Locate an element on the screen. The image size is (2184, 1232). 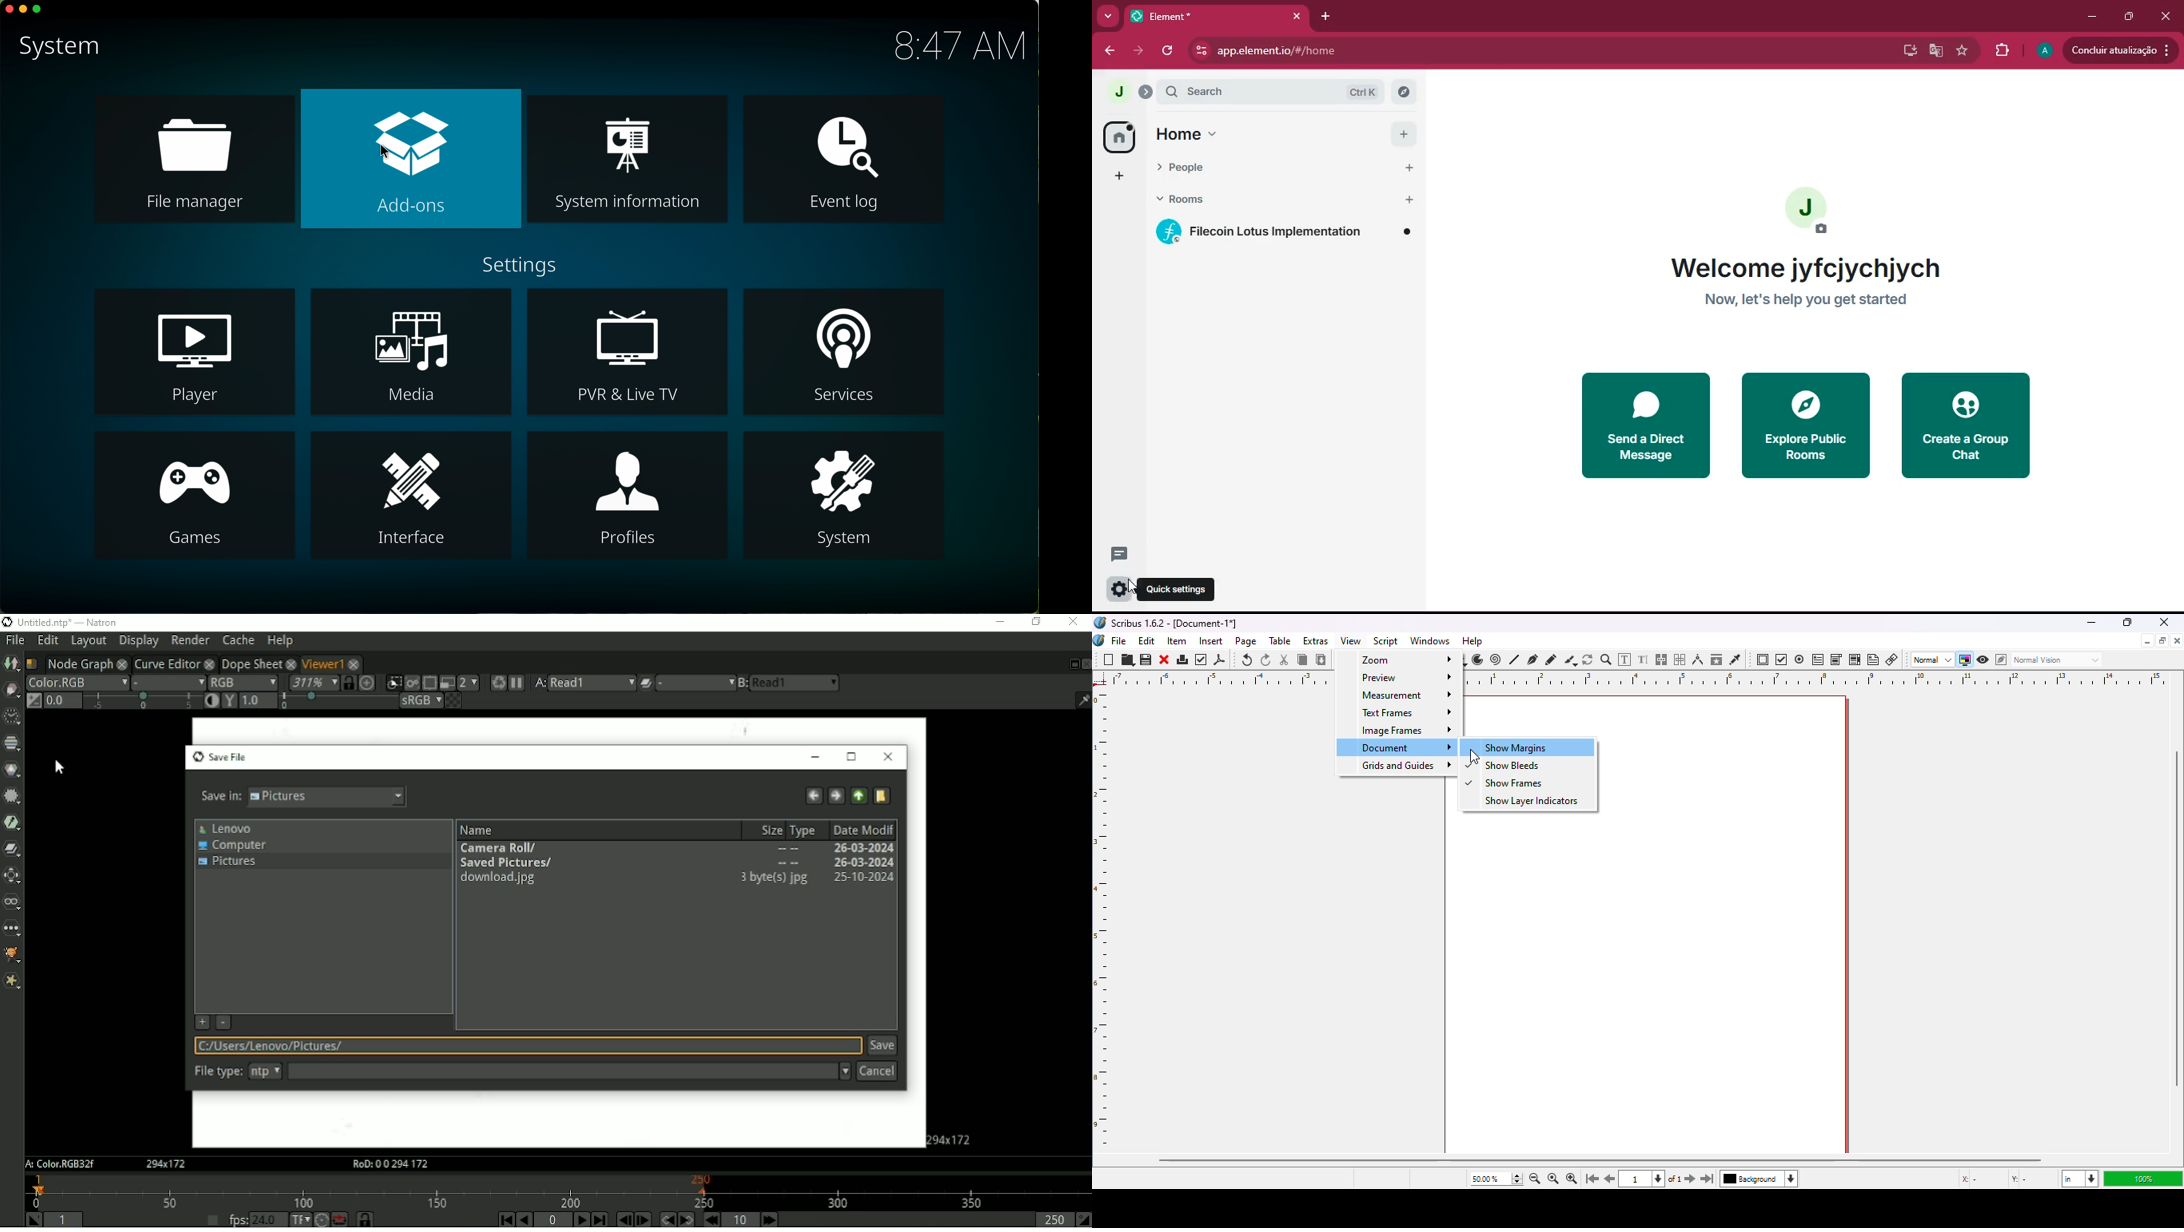
undo is located at coordinates (1247, 660).